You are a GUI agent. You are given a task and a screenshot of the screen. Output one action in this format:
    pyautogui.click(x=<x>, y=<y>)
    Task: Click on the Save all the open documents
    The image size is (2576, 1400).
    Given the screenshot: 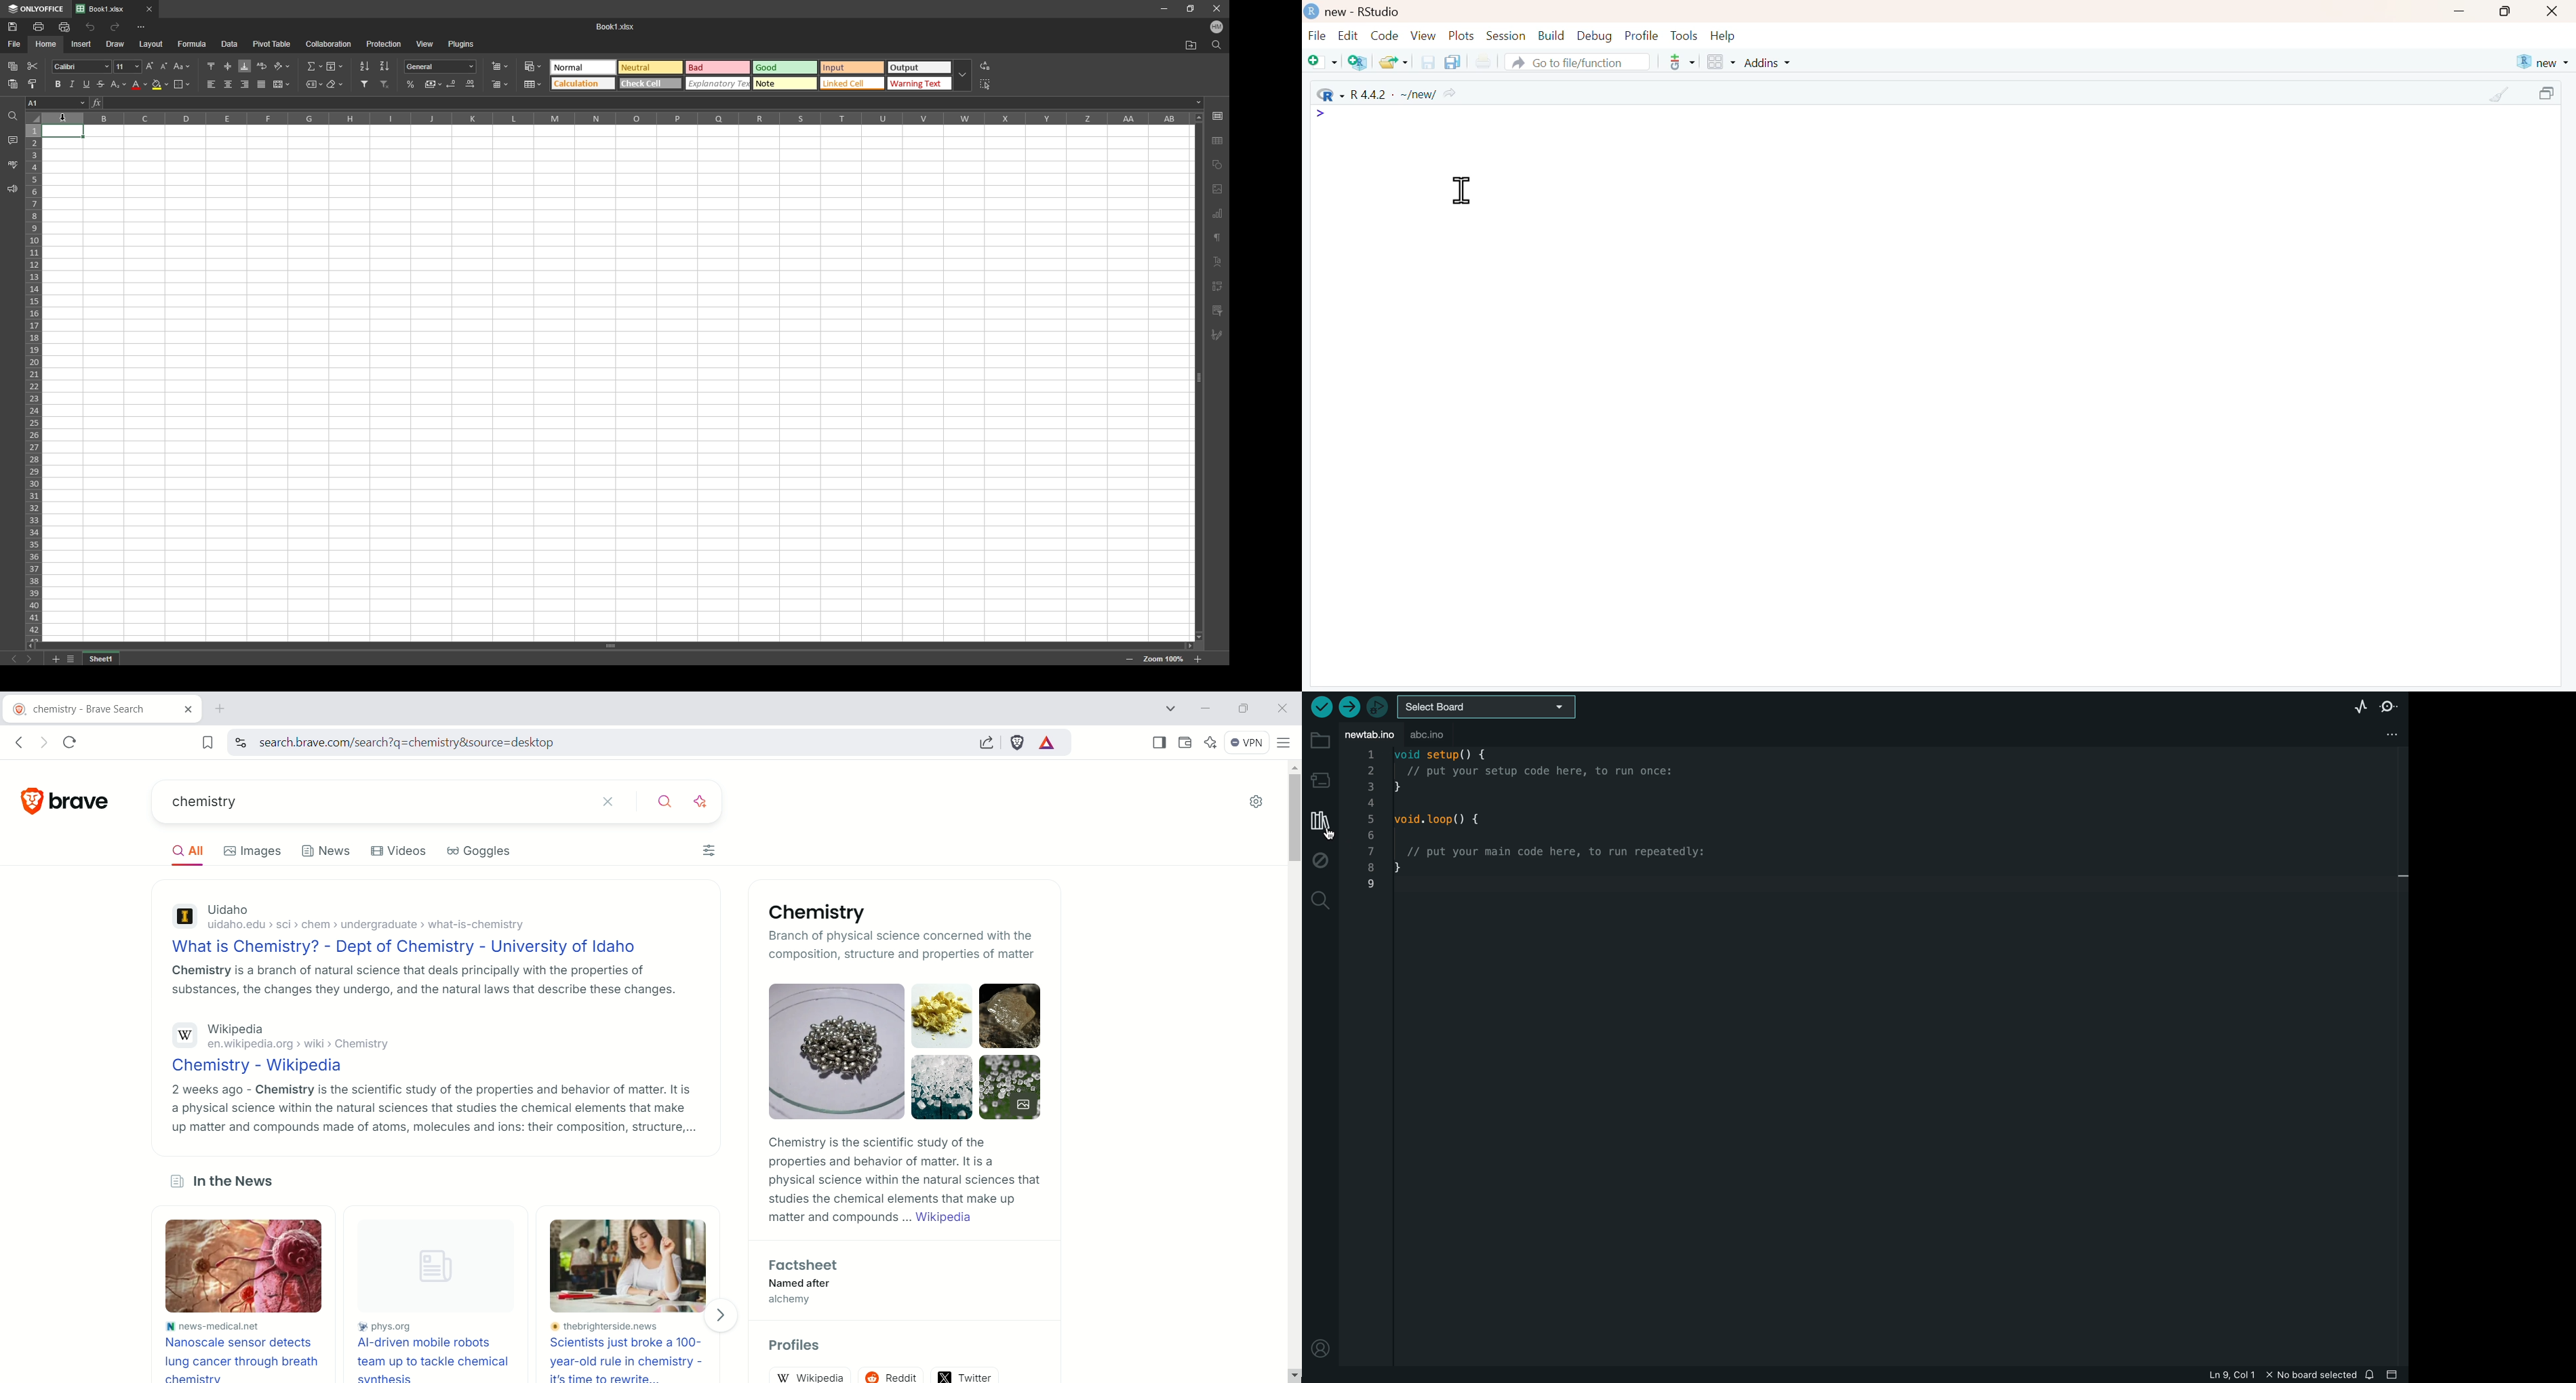 What is the action you would take?
    pyautogui.click(x=1452, y=62)
    